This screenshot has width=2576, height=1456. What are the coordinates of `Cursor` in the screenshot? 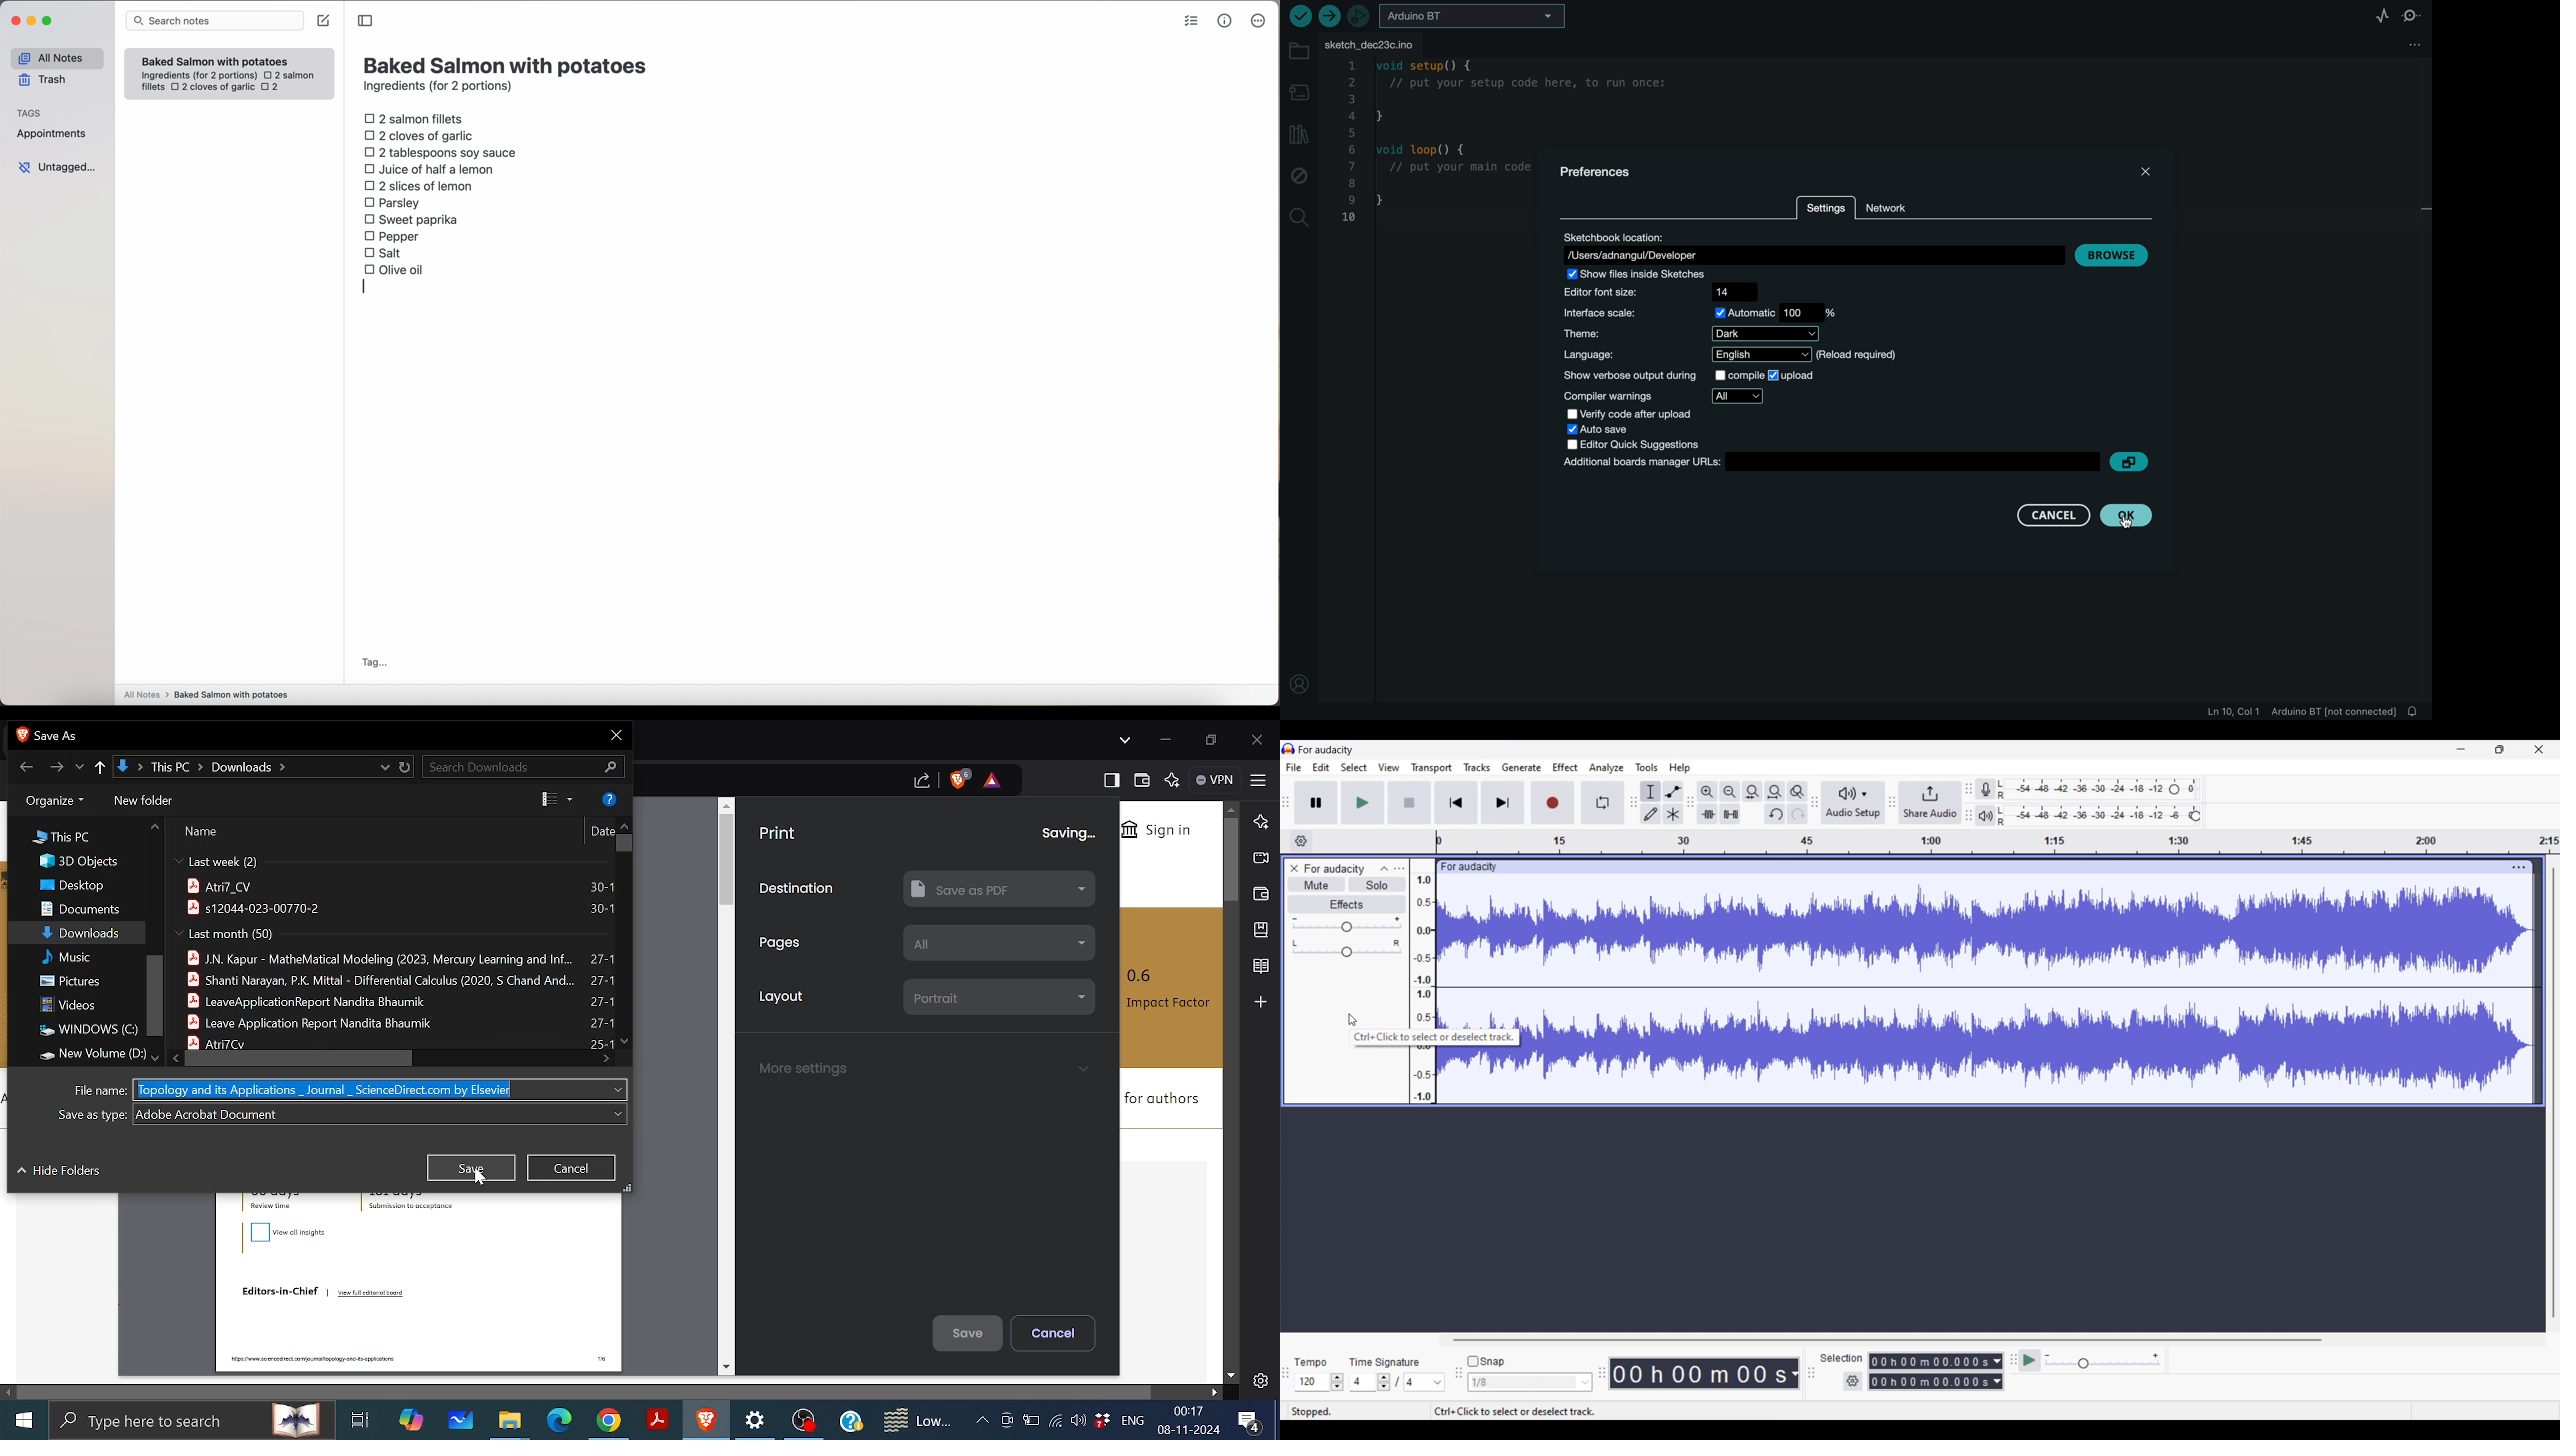 It's located at (1353, 1020).